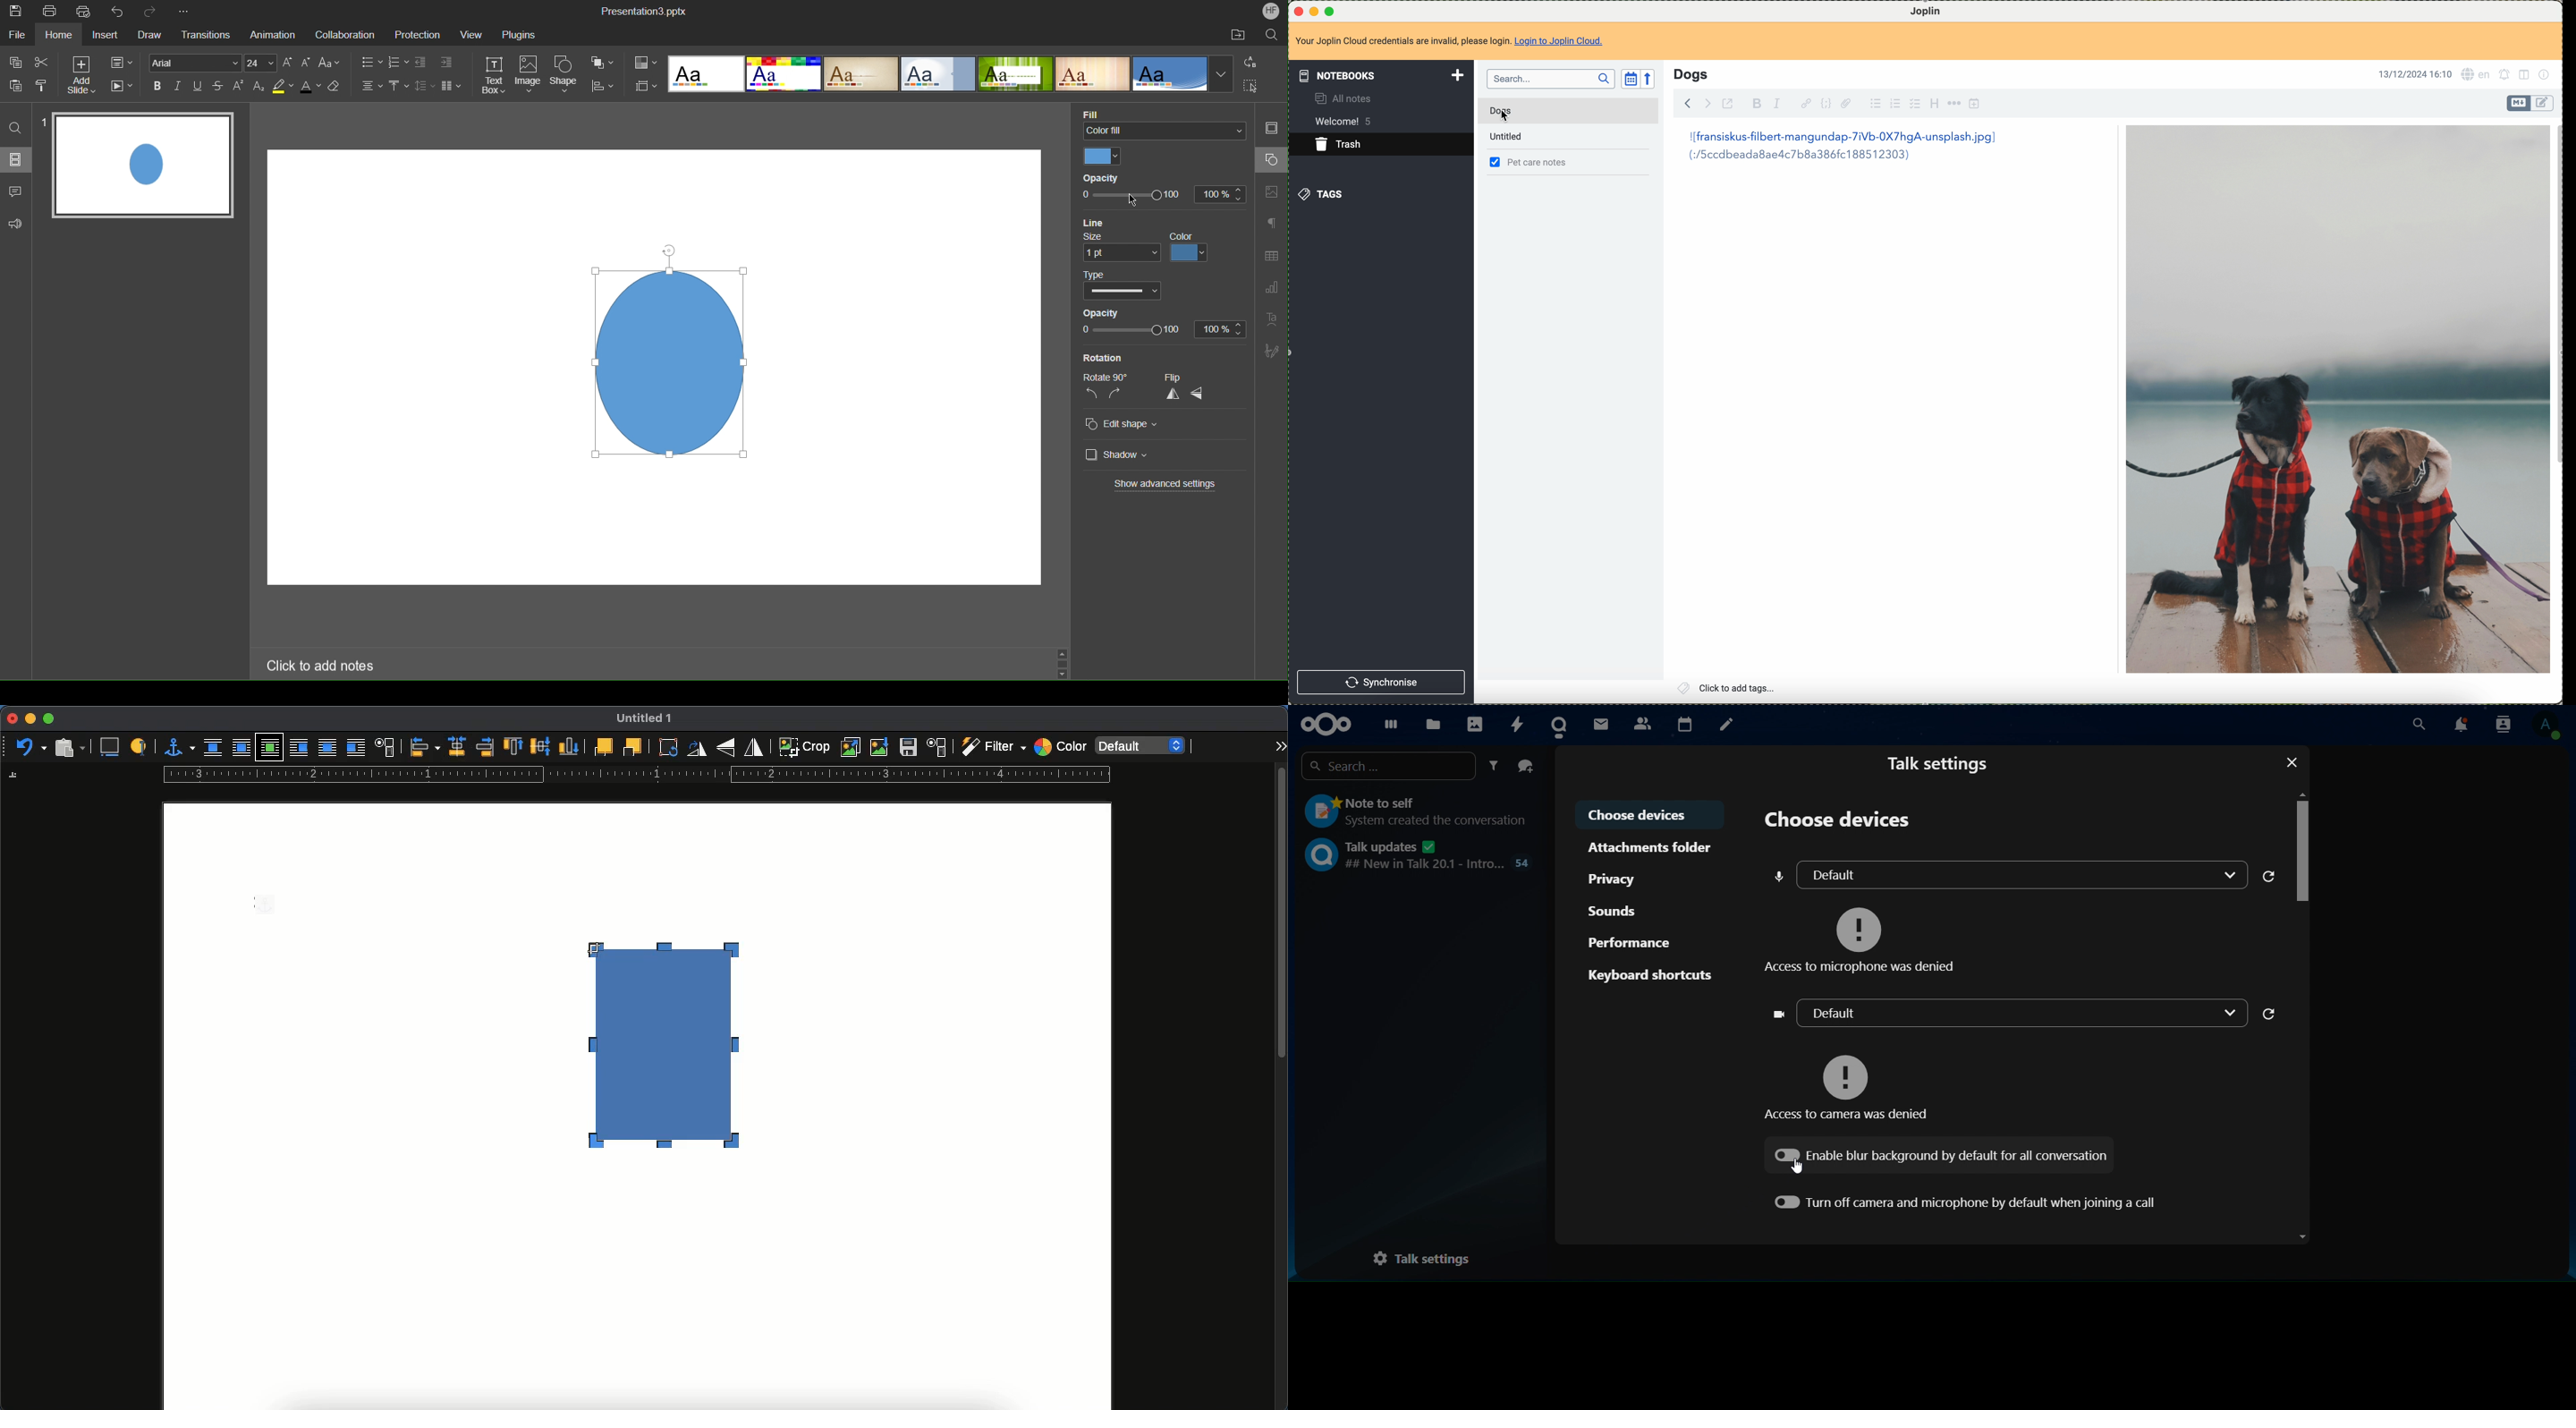 The height and width of the screenshot is (1428, 2576). Describe the element at coordinates (1282, 1087) in the screenshot. I see `scroll` at that location.